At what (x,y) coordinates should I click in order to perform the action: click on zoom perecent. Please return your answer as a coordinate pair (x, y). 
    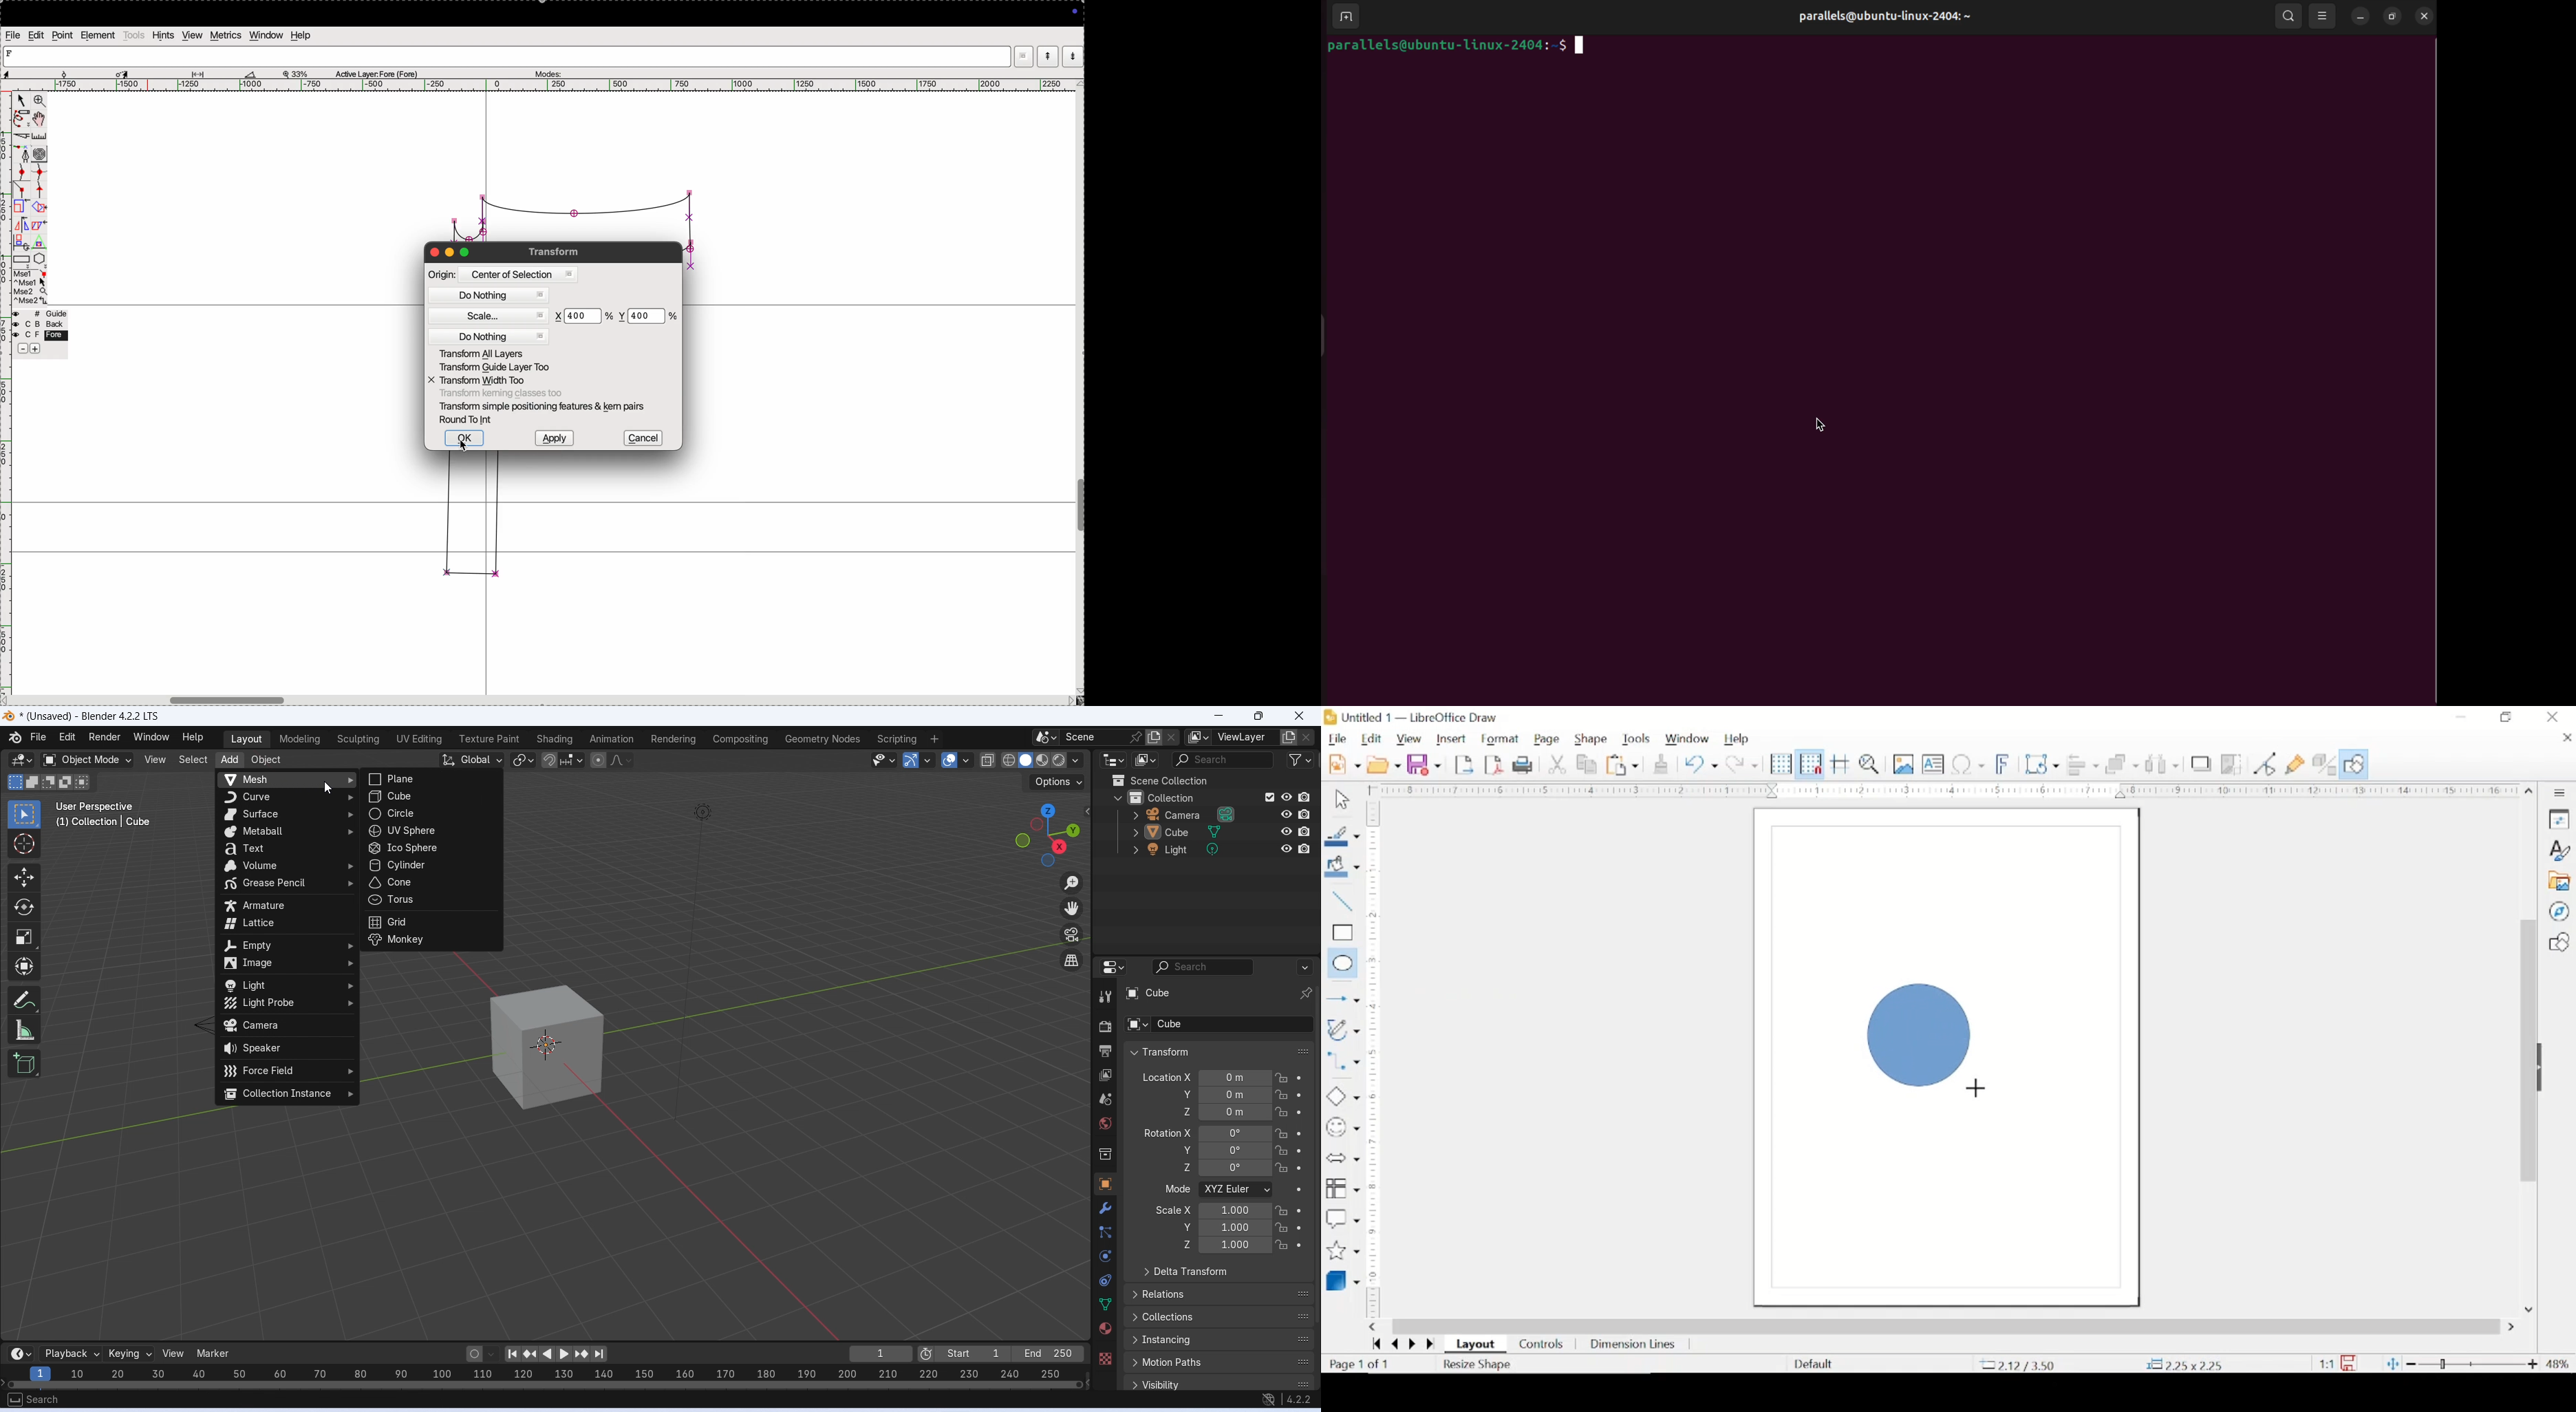
    Looking at the image, I should click on (296, 72).